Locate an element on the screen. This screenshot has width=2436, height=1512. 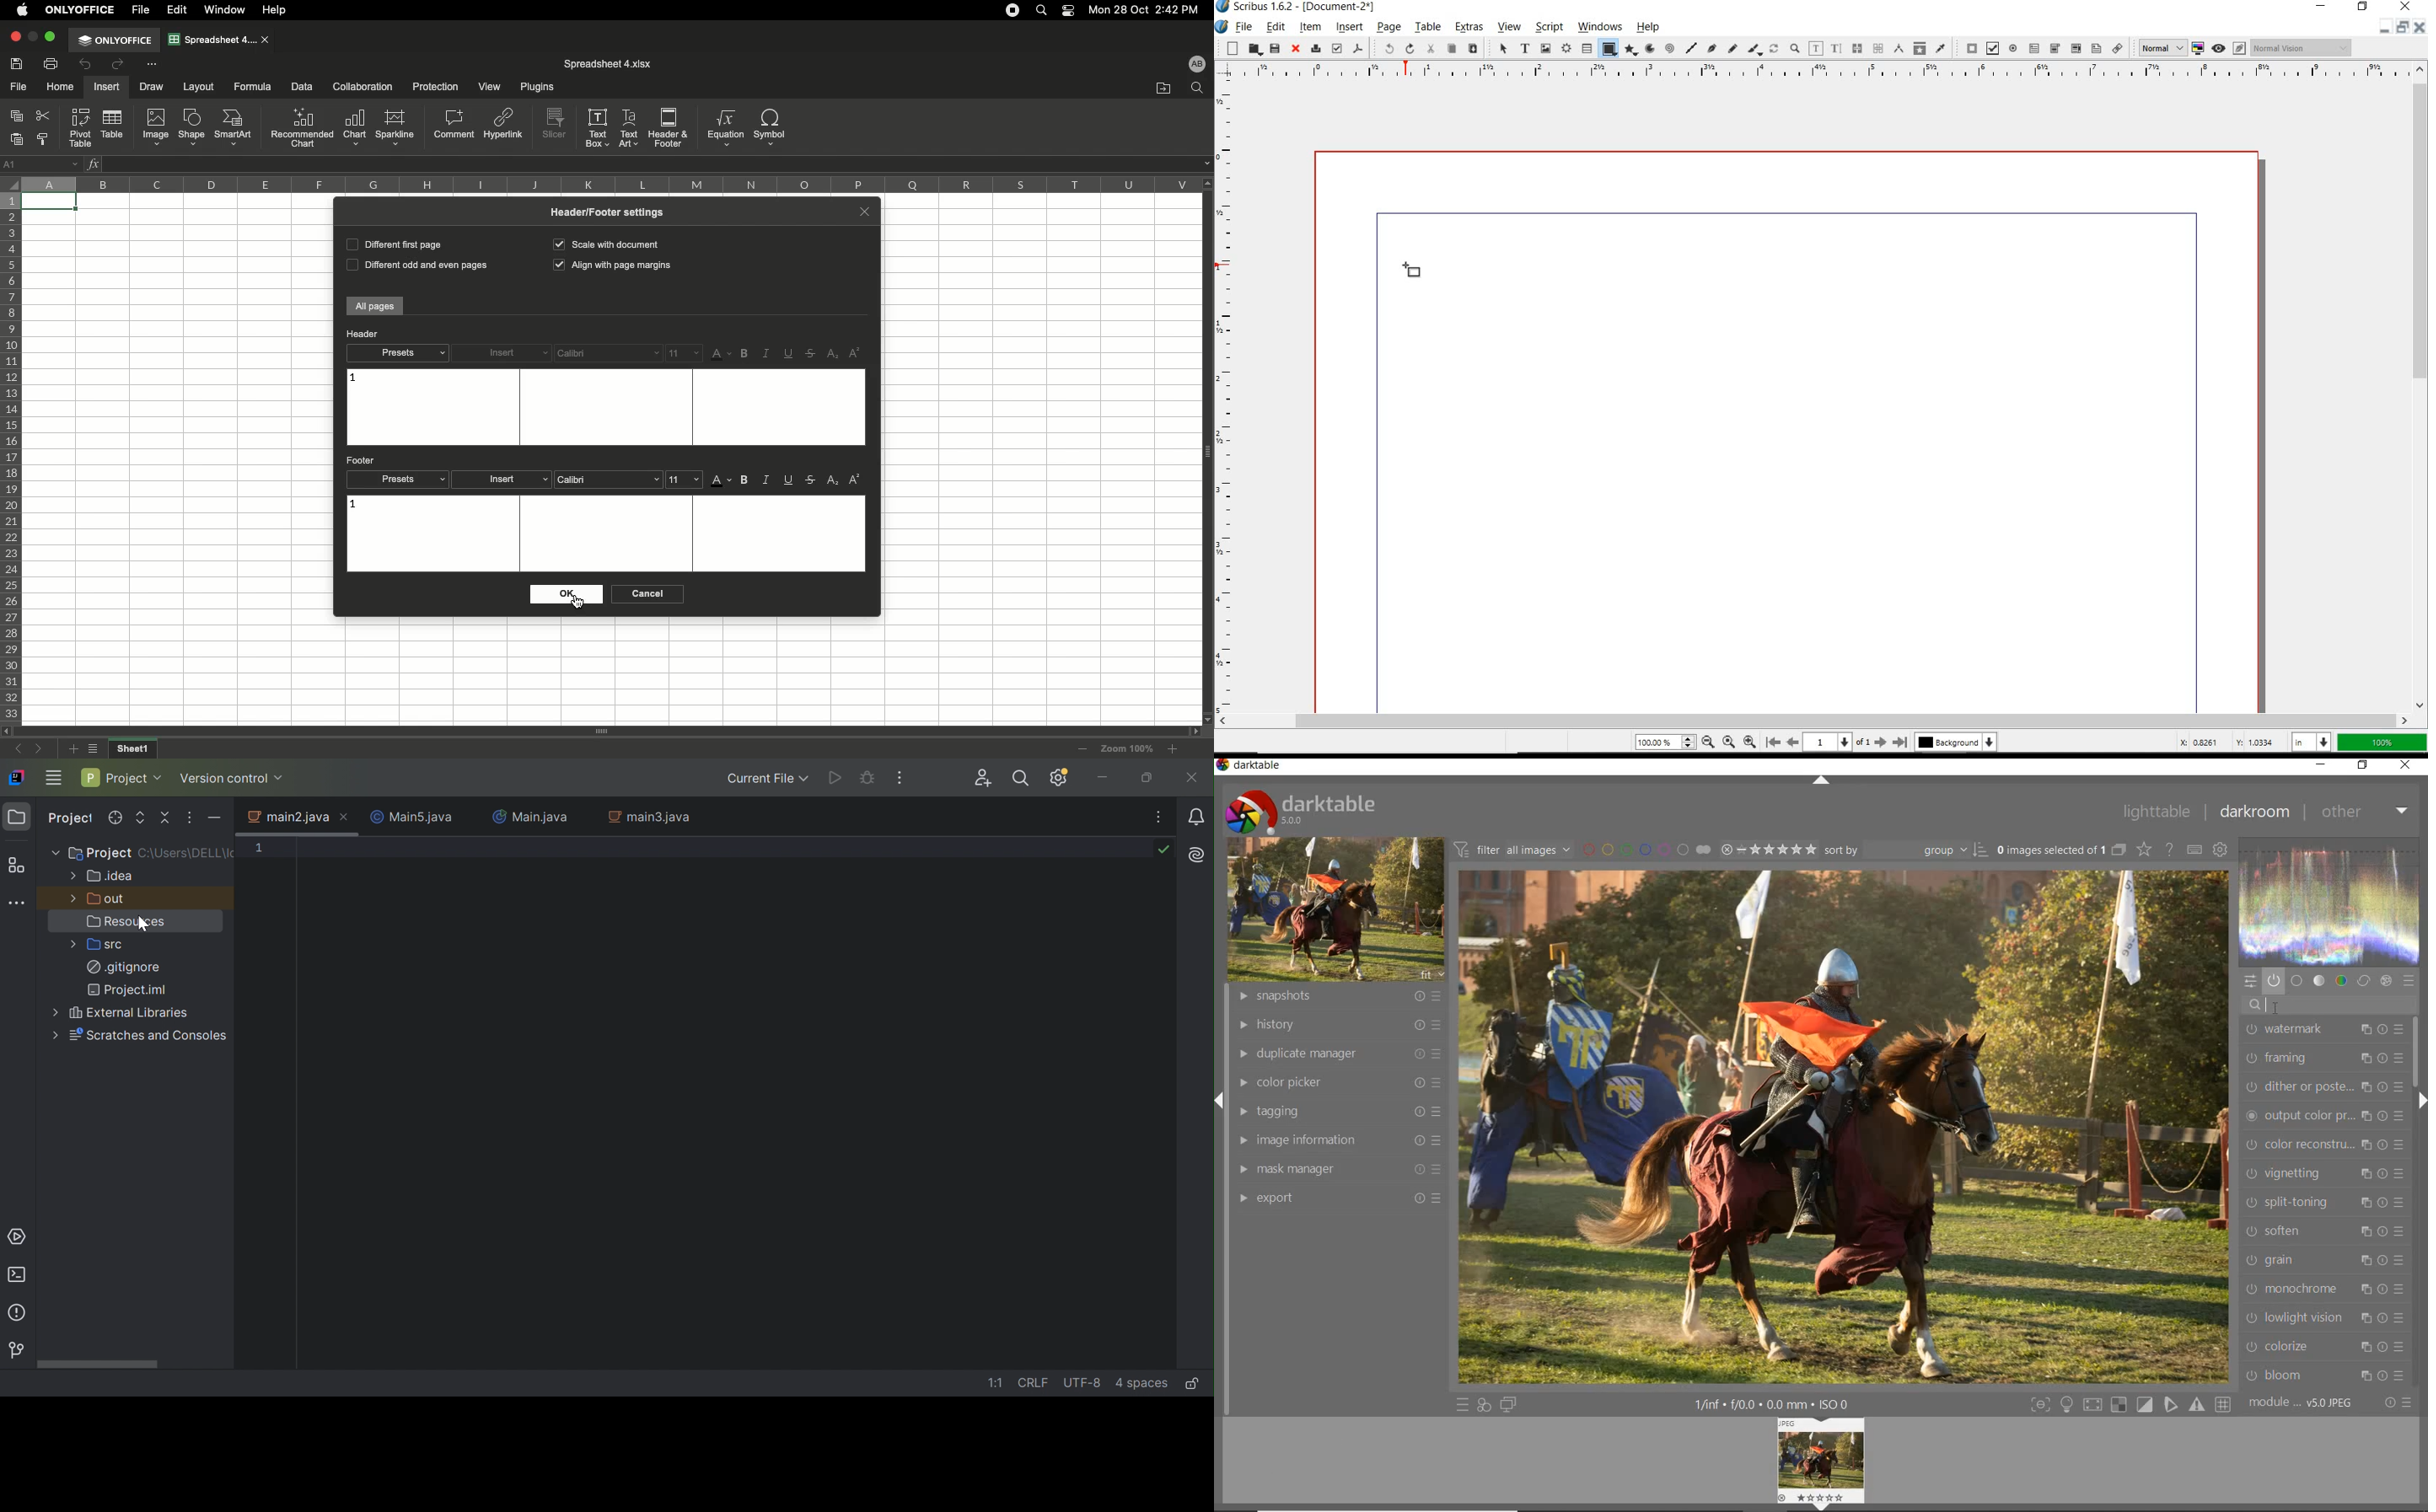
tone is located at coordinates (2320, 981).